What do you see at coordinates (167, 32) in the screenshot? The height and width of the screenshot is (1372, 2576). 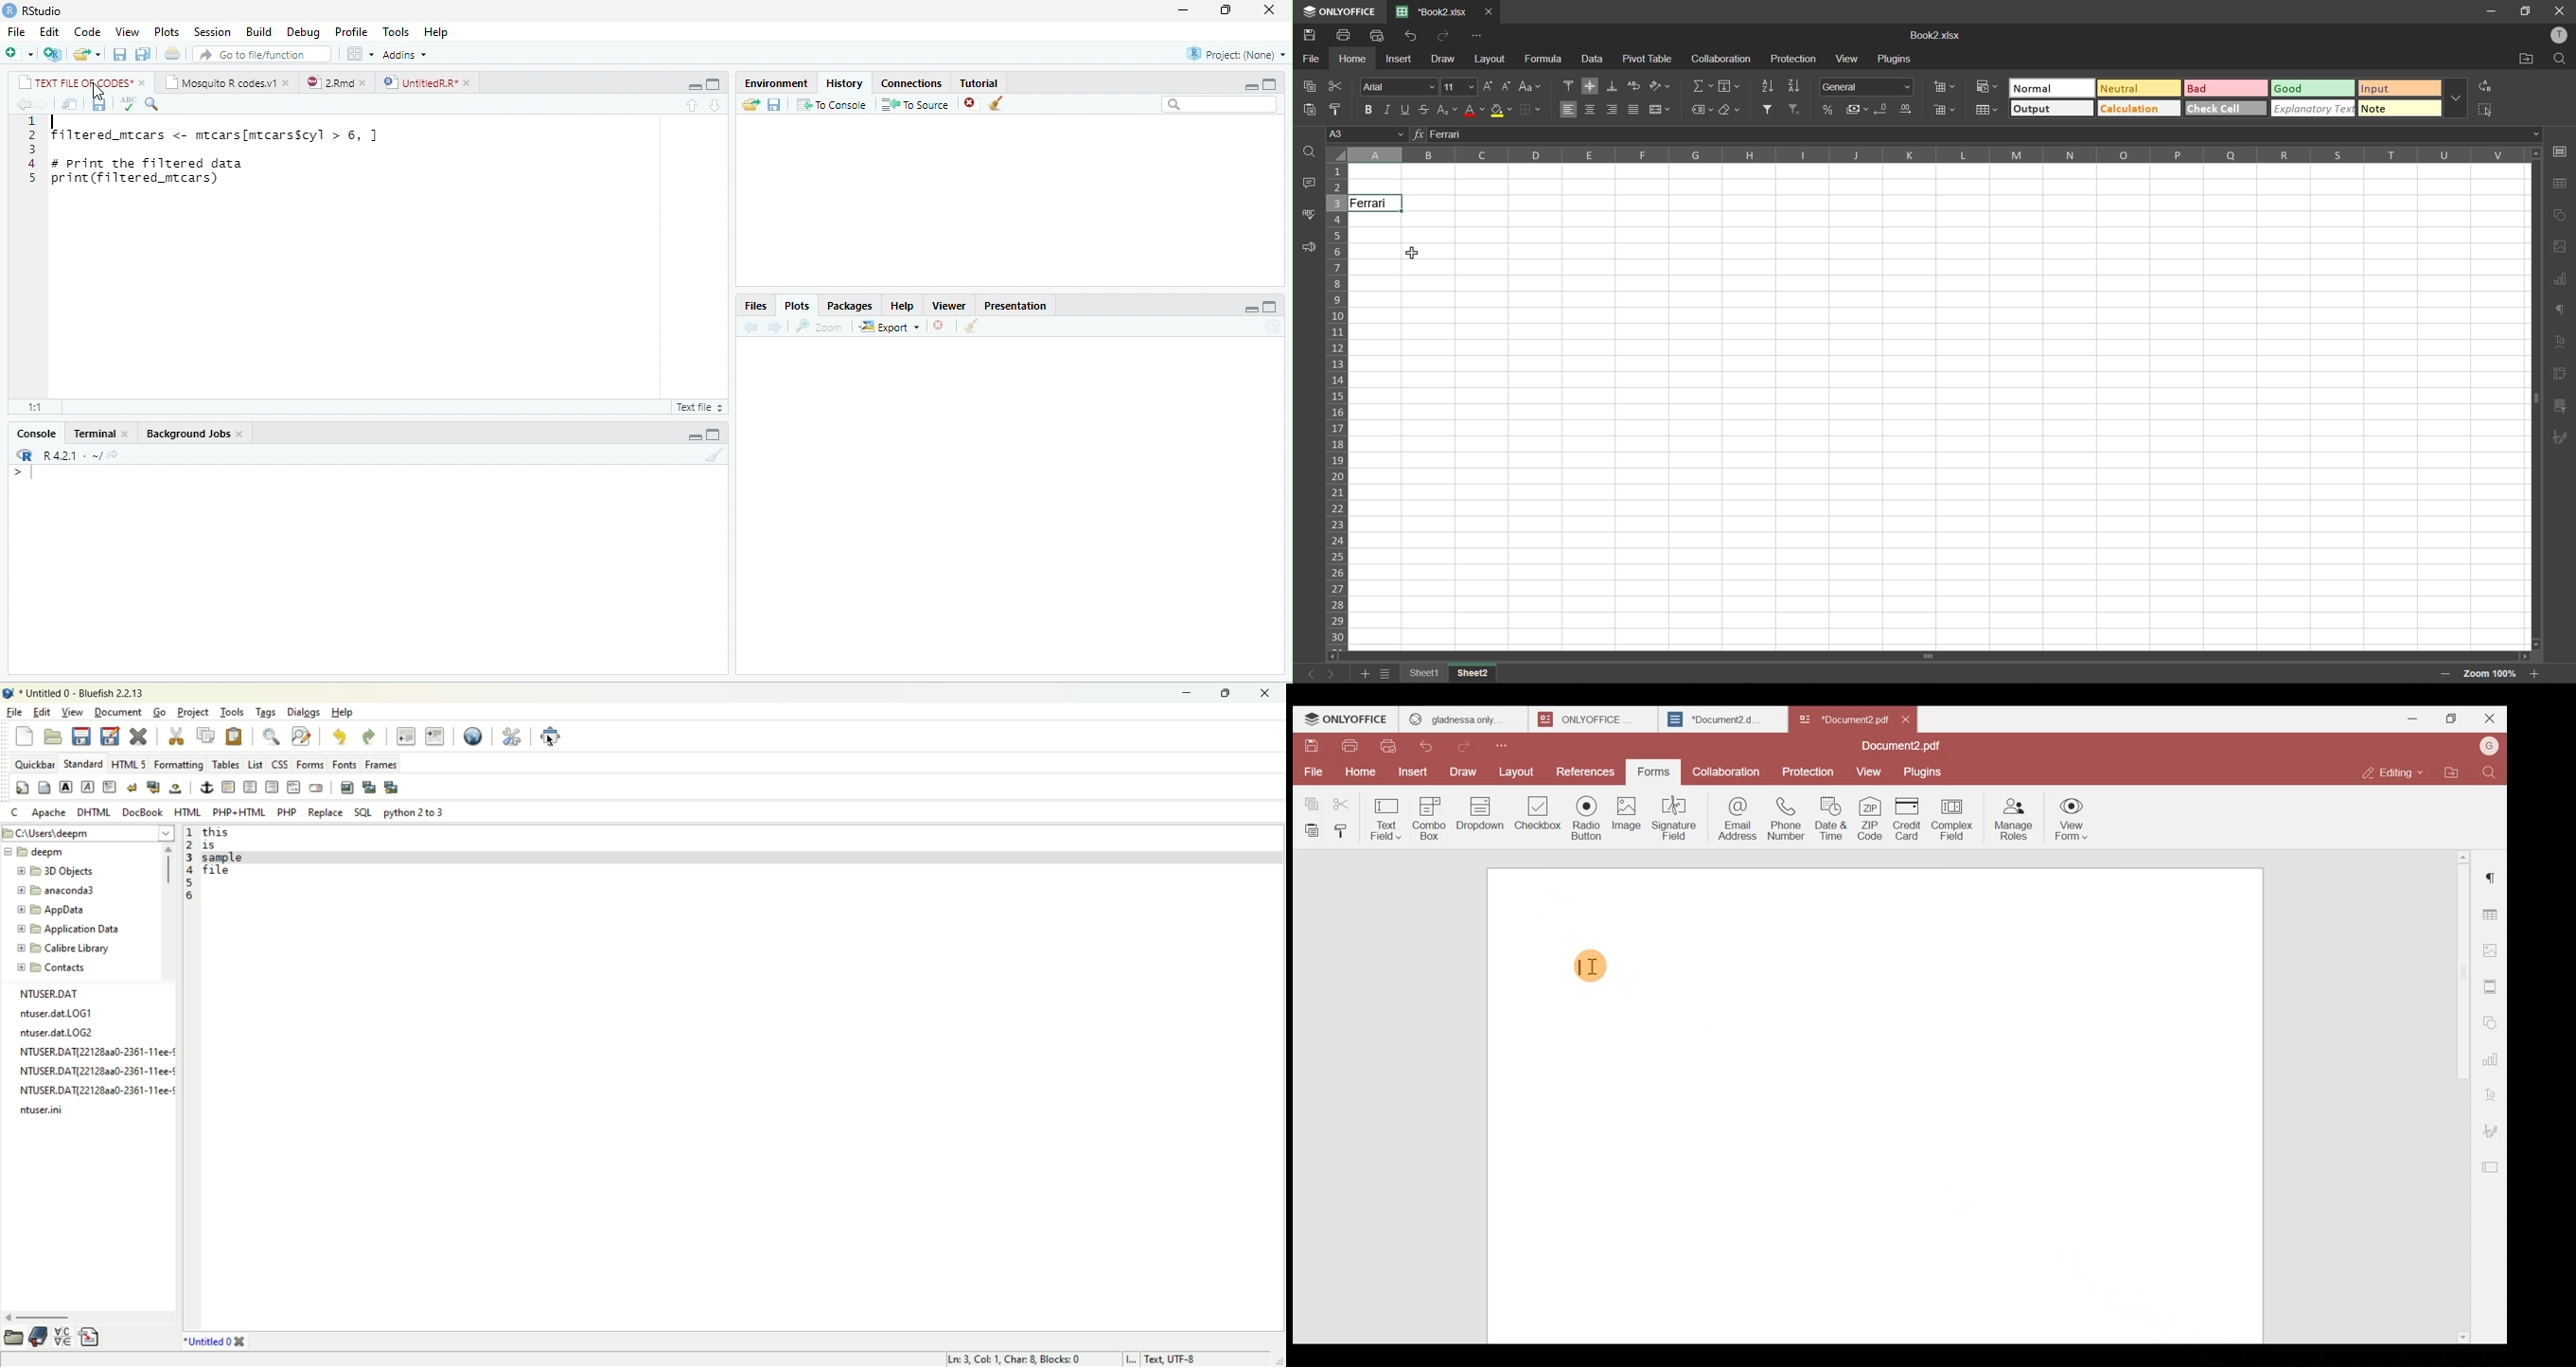 I see `Plots` at bounding box center [167, 32].